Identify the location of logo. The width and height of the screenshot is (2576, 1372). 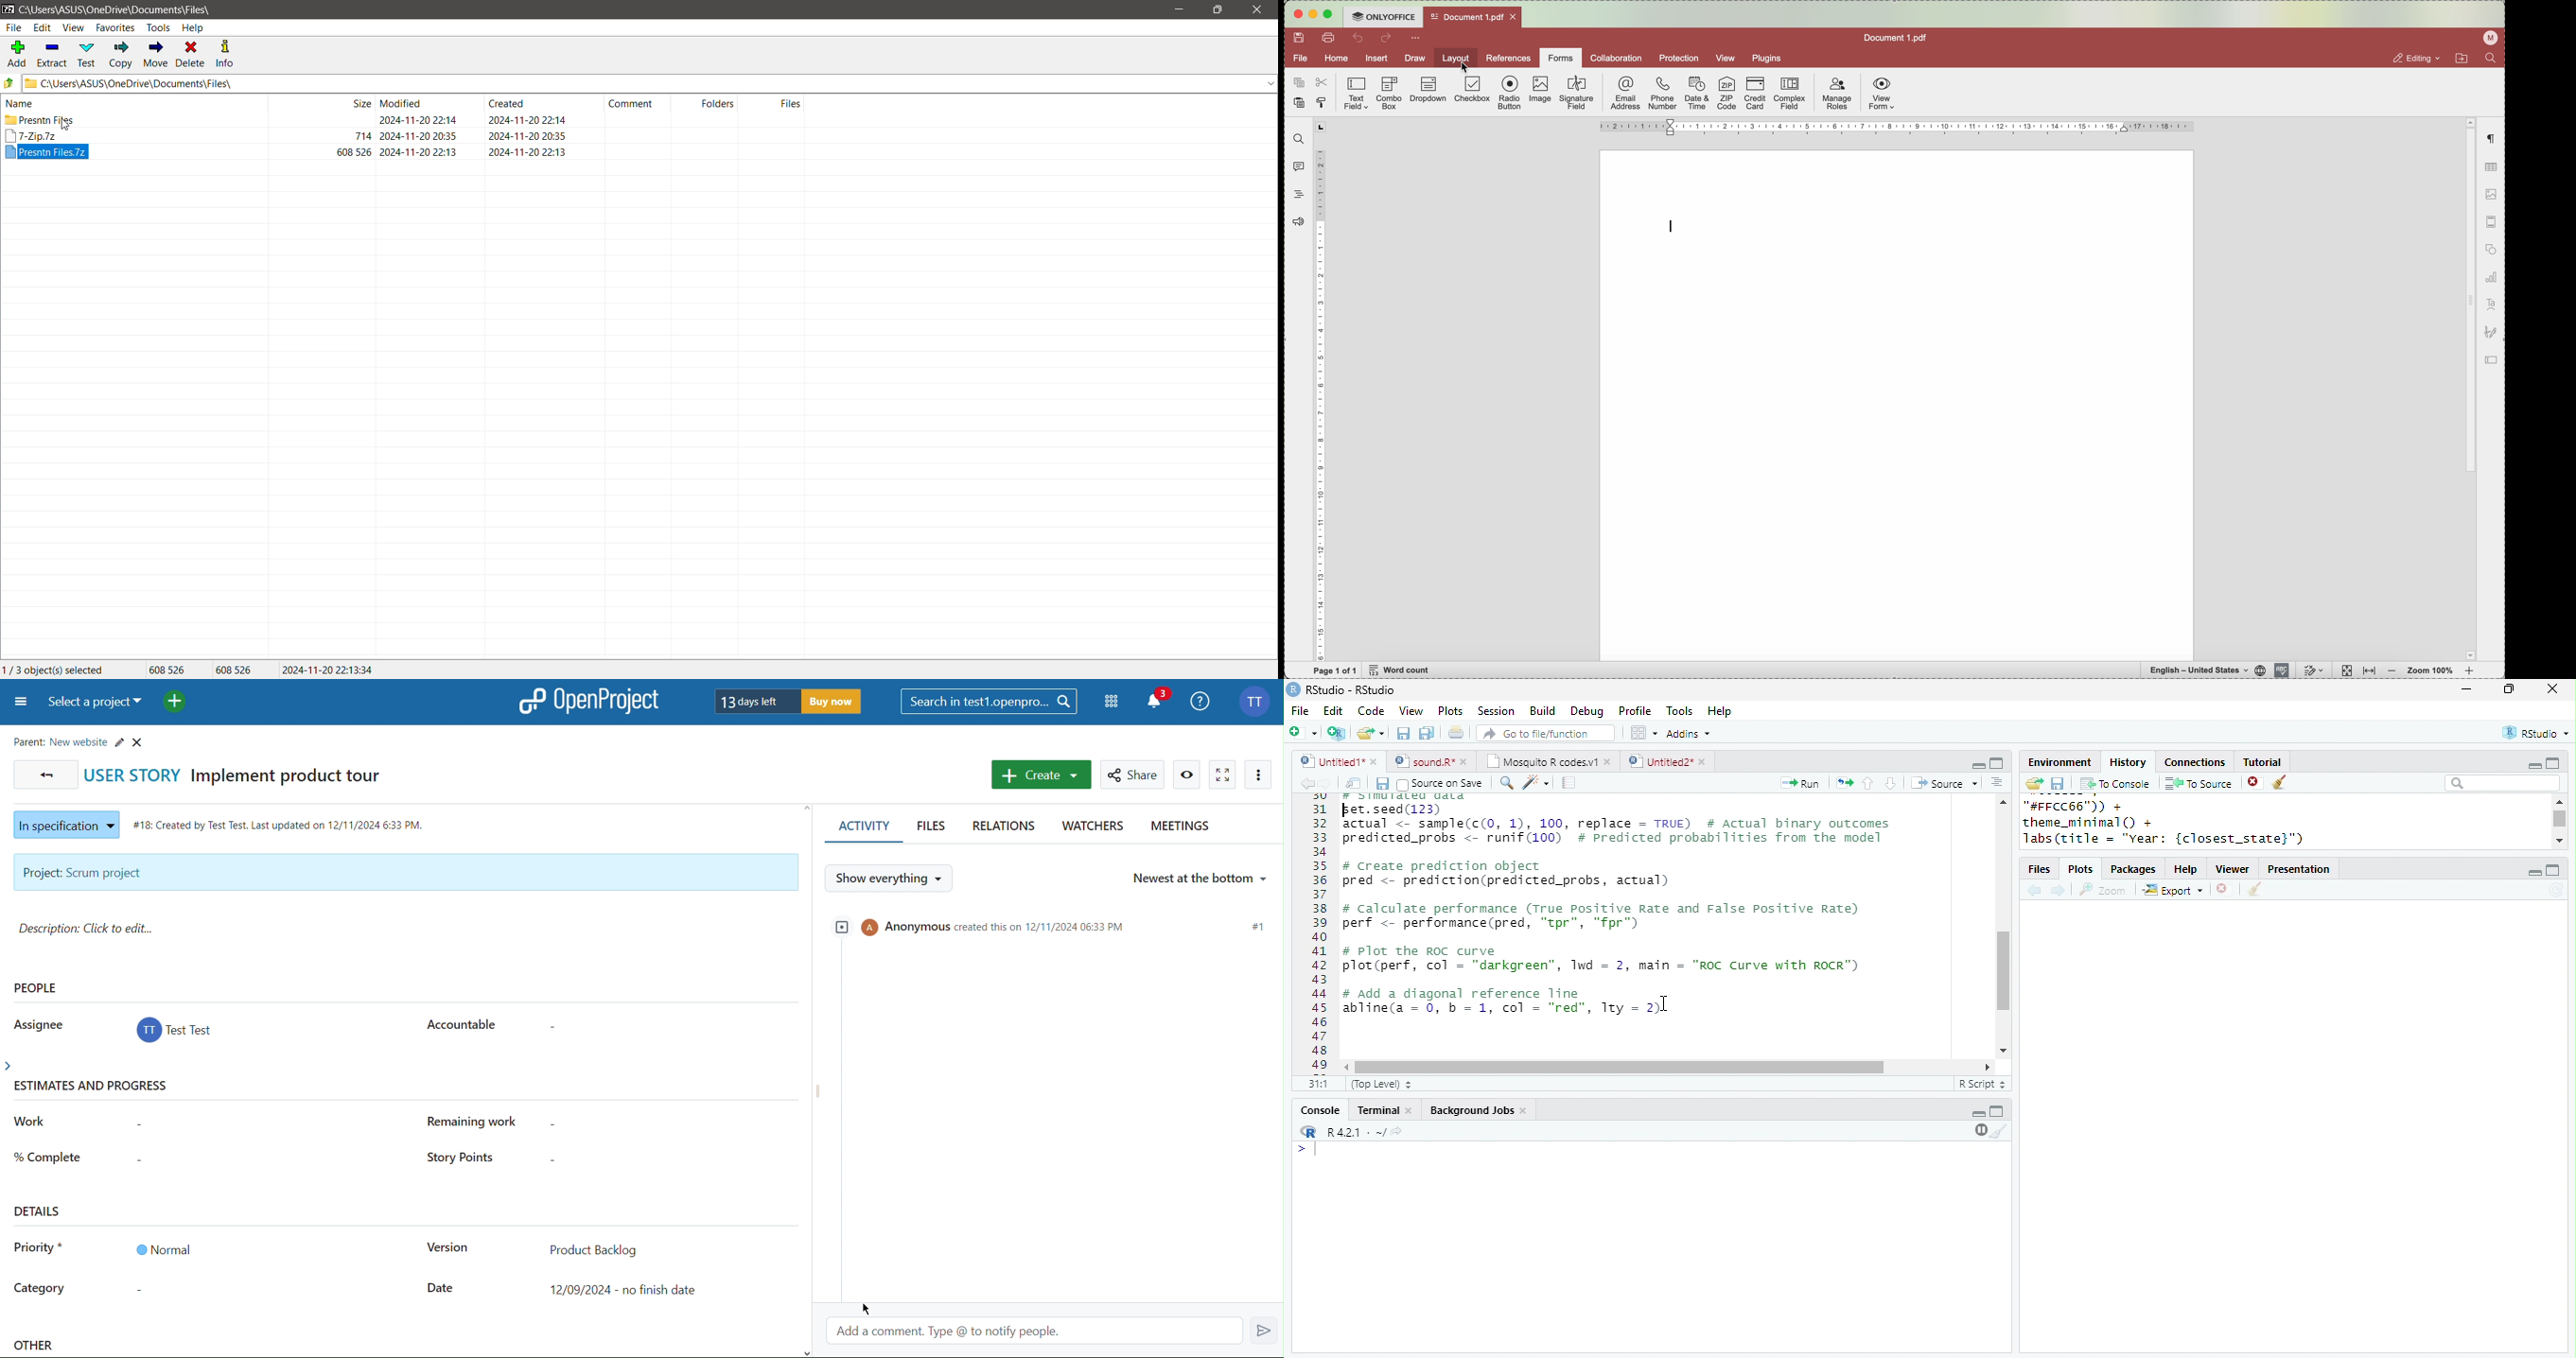
(1293, 688).